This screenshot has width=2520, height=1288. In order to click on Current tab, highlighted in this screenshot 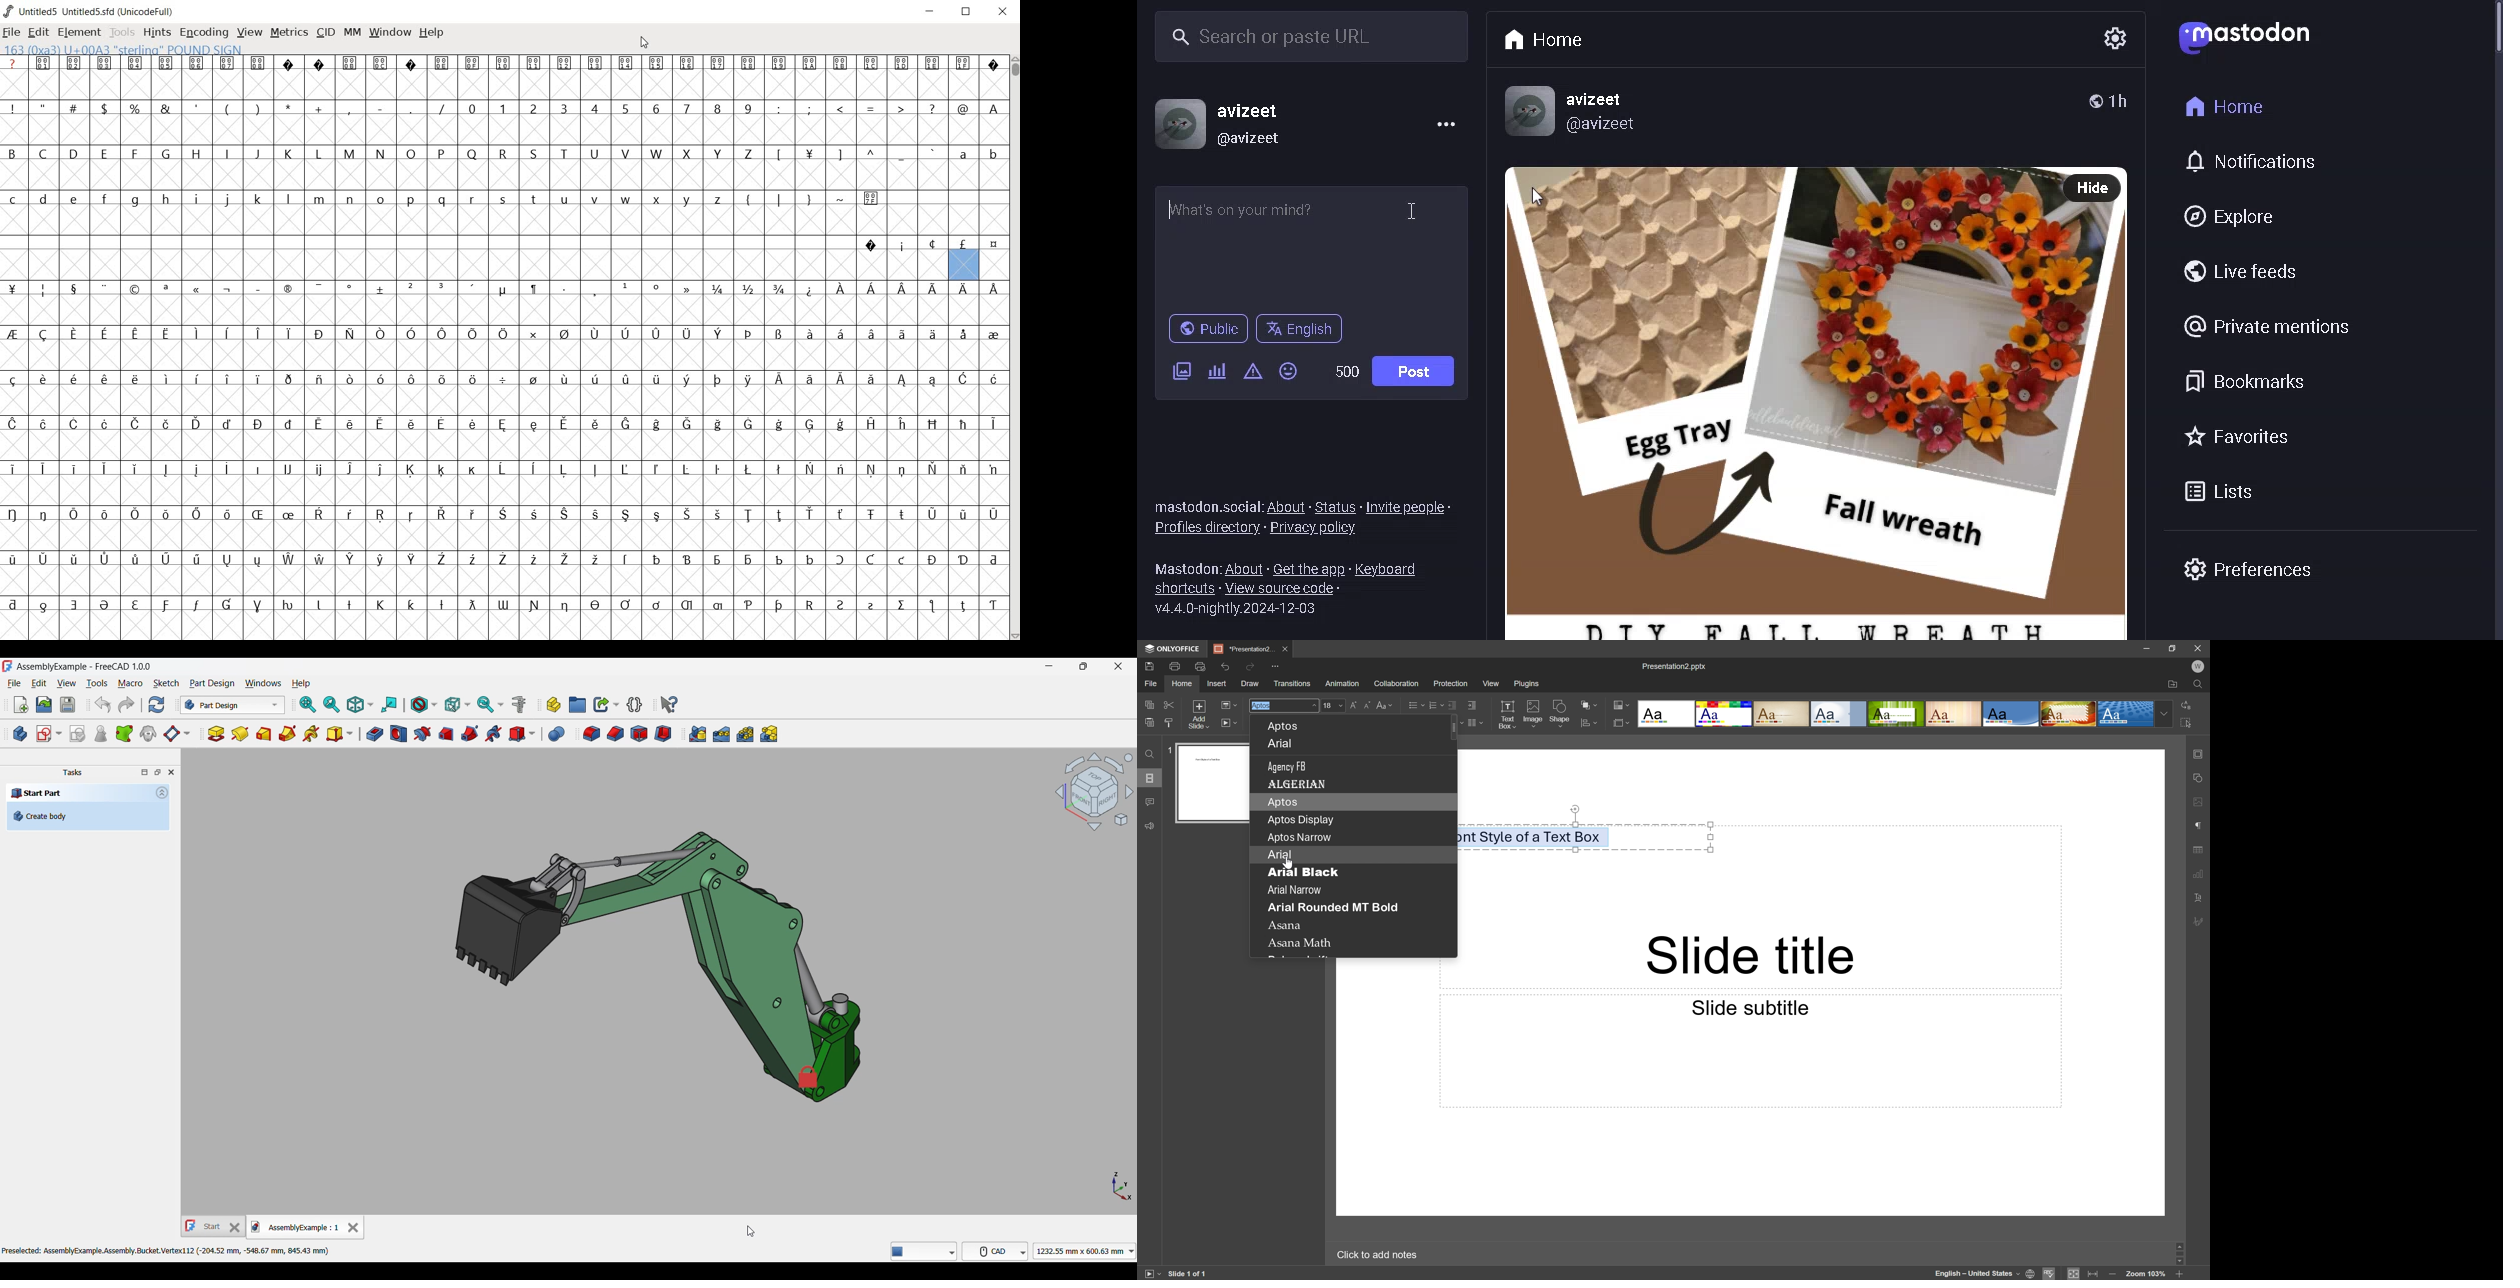, I will do `click(296, 1227)`.